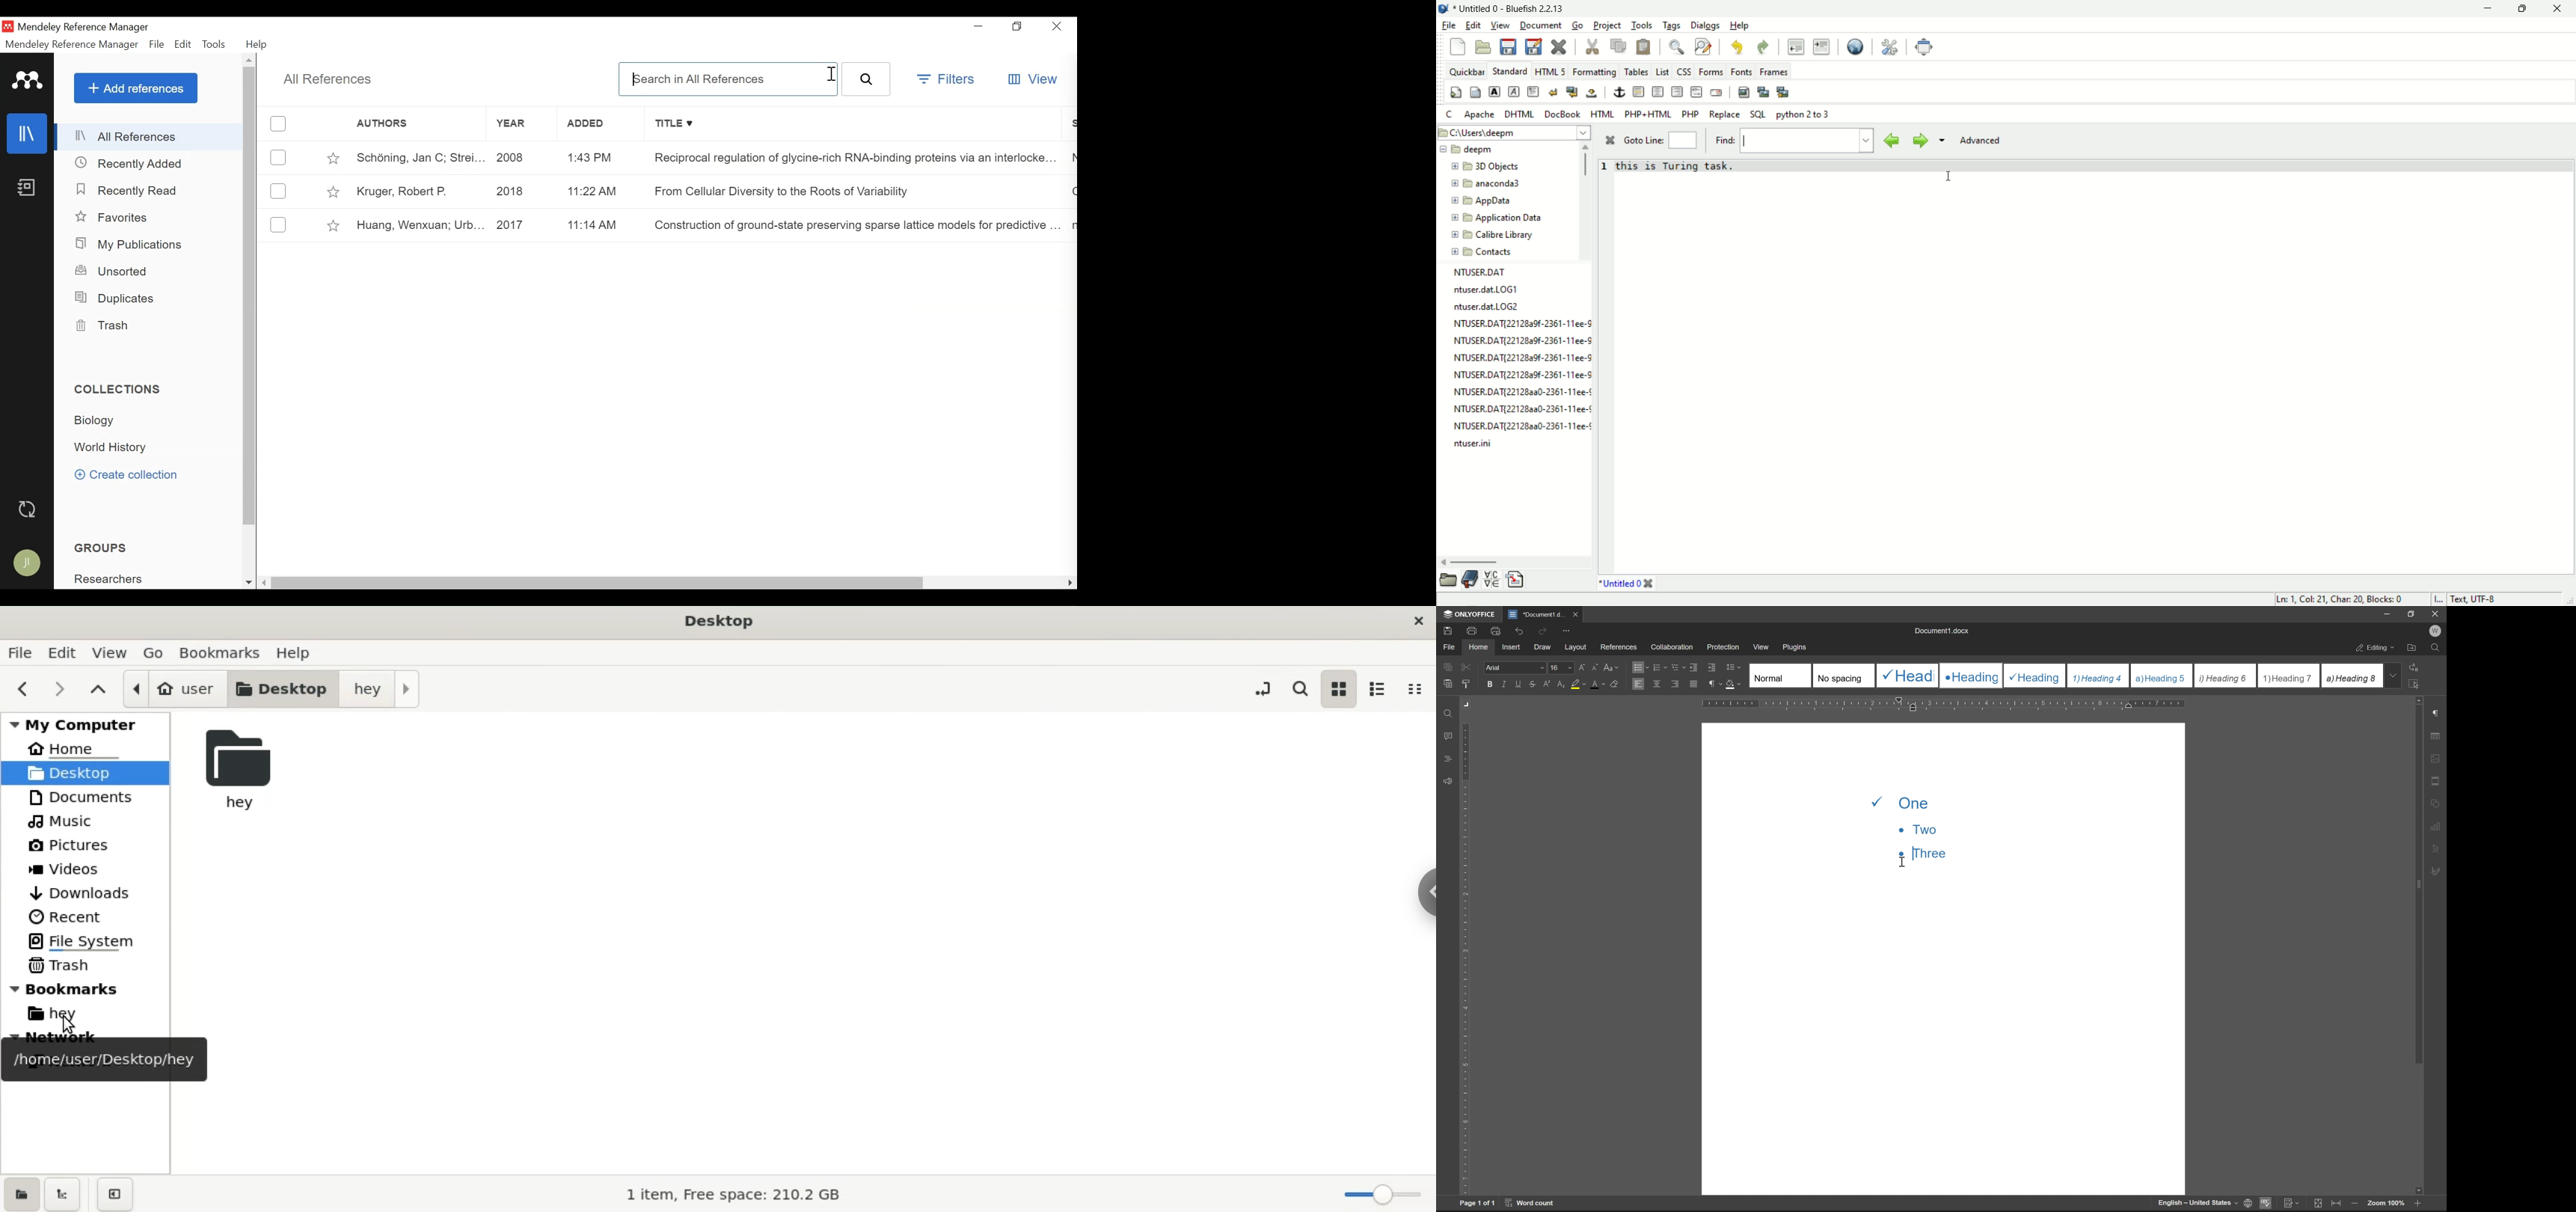 The image size is (2576, 1232). What do you see at coordinates (109, 327) in the screenshot?
I see `Trash` at bounding box center [109, 327].